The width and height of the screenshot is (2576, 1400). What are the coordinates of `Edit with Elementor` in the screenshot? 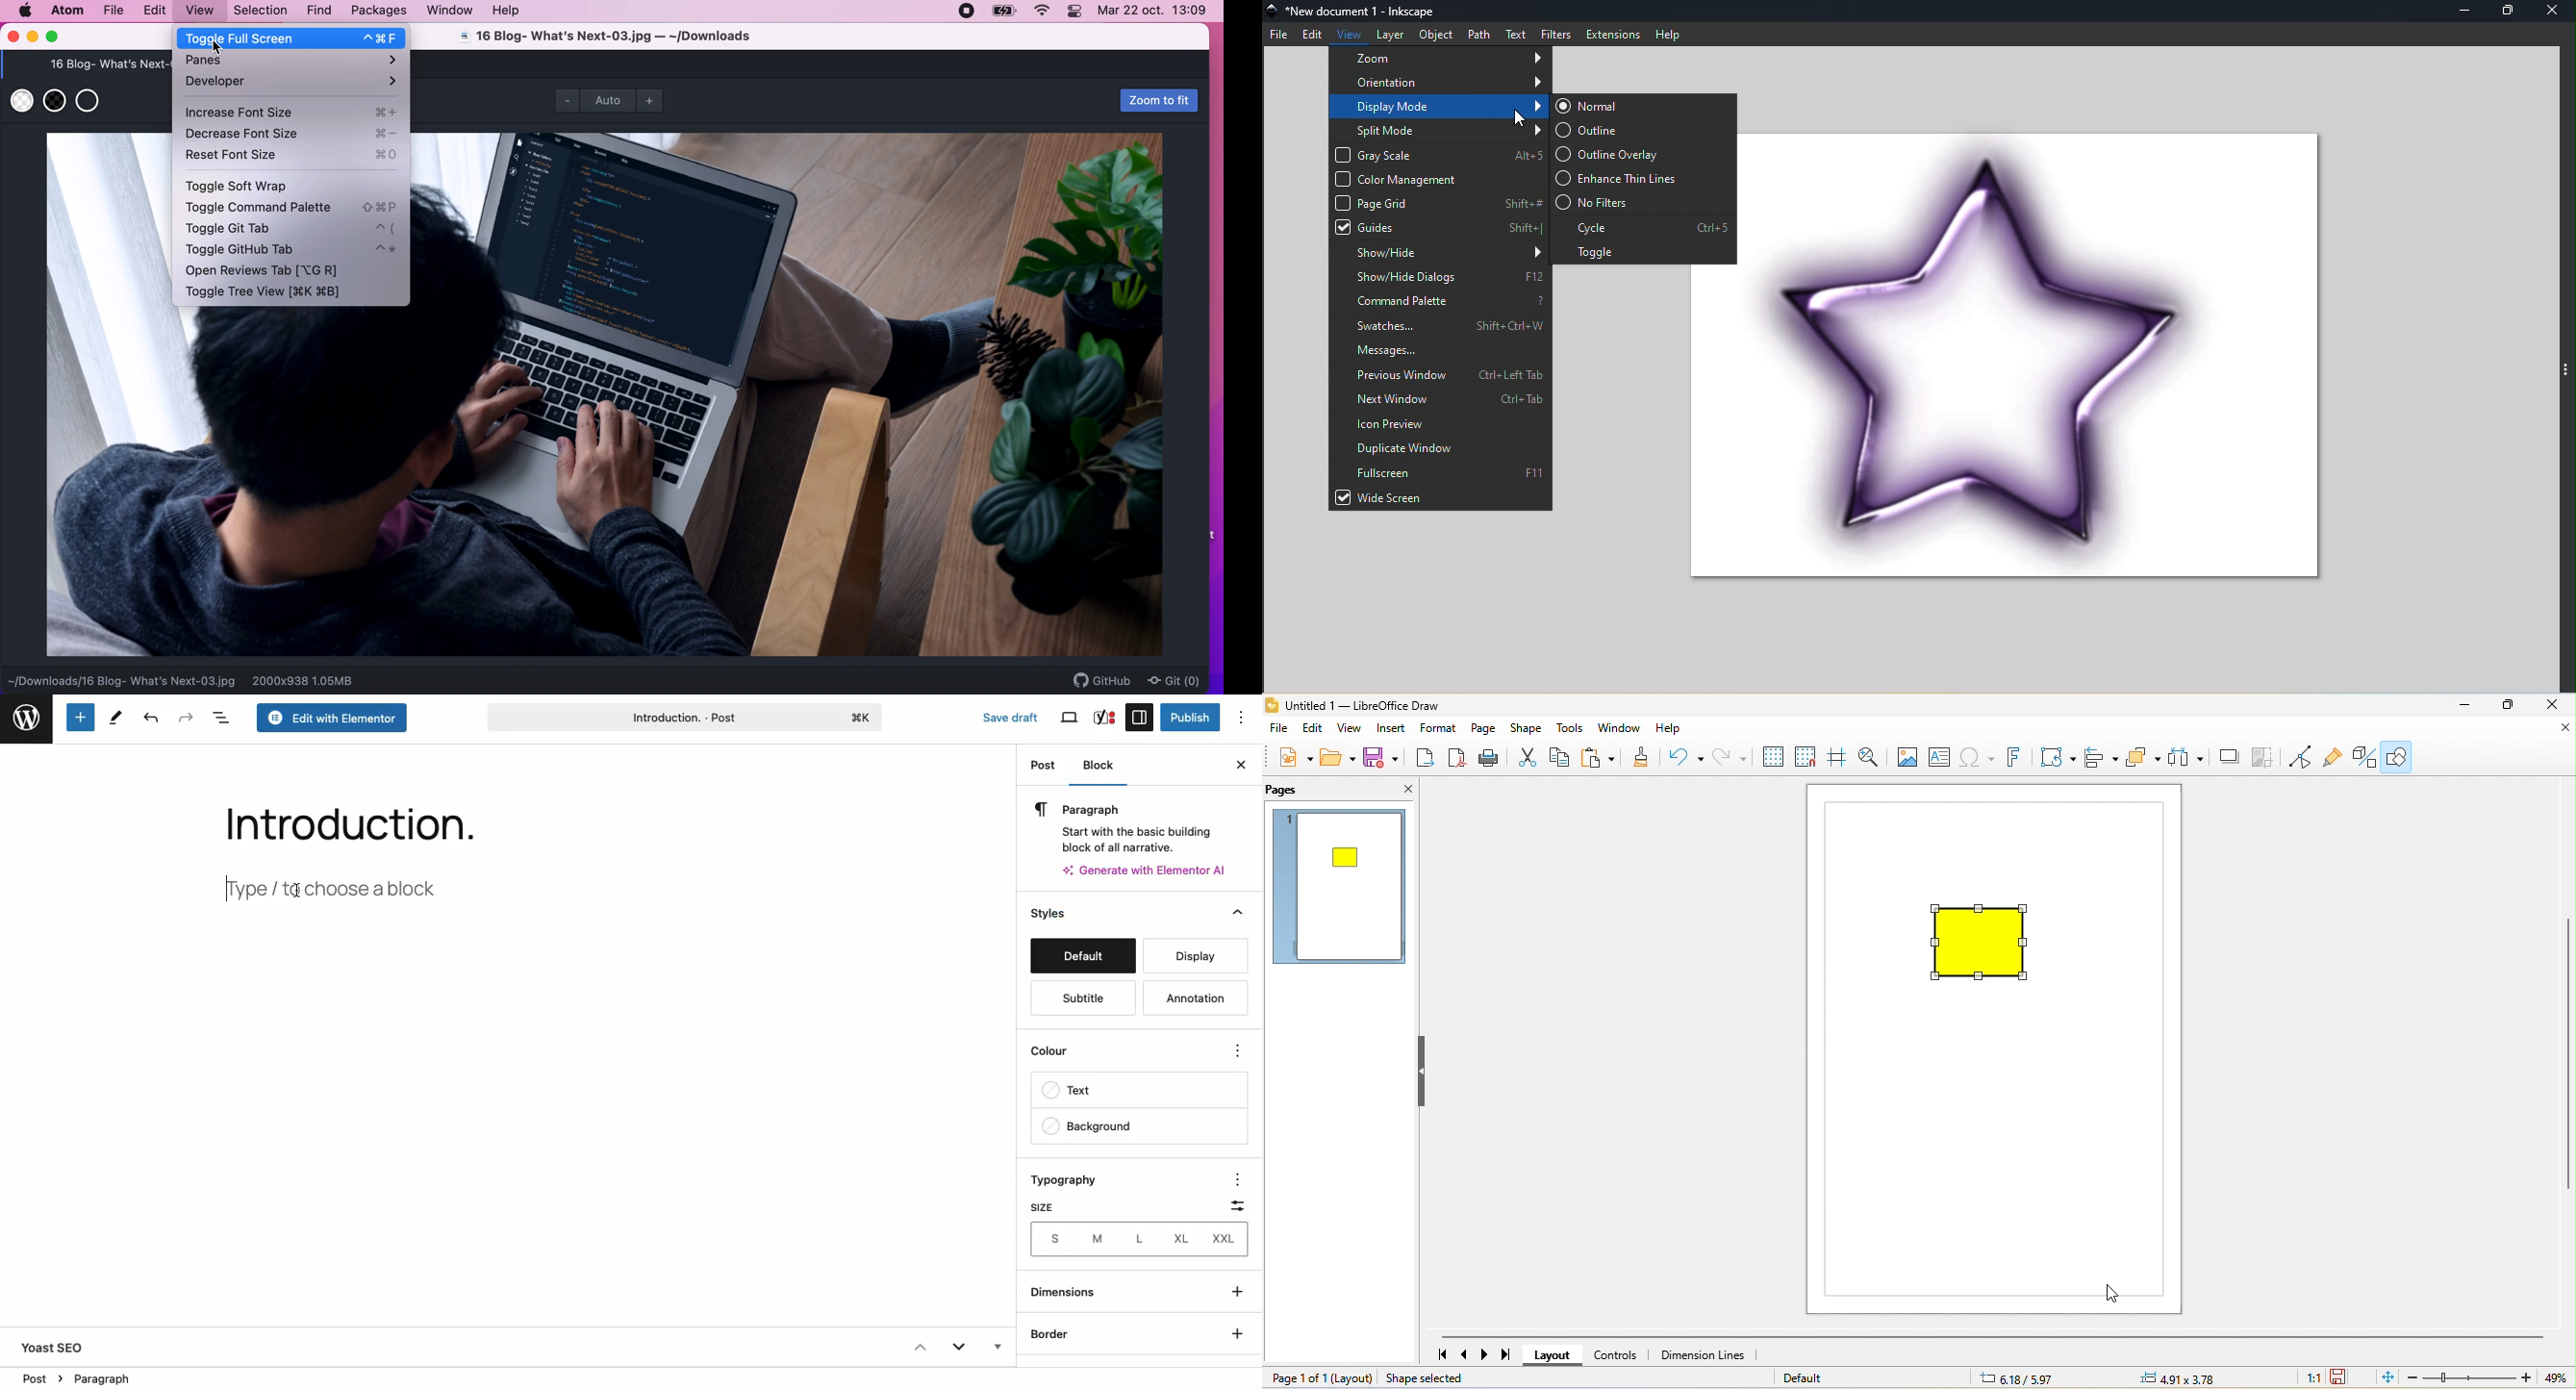 It's located at (333, 719).